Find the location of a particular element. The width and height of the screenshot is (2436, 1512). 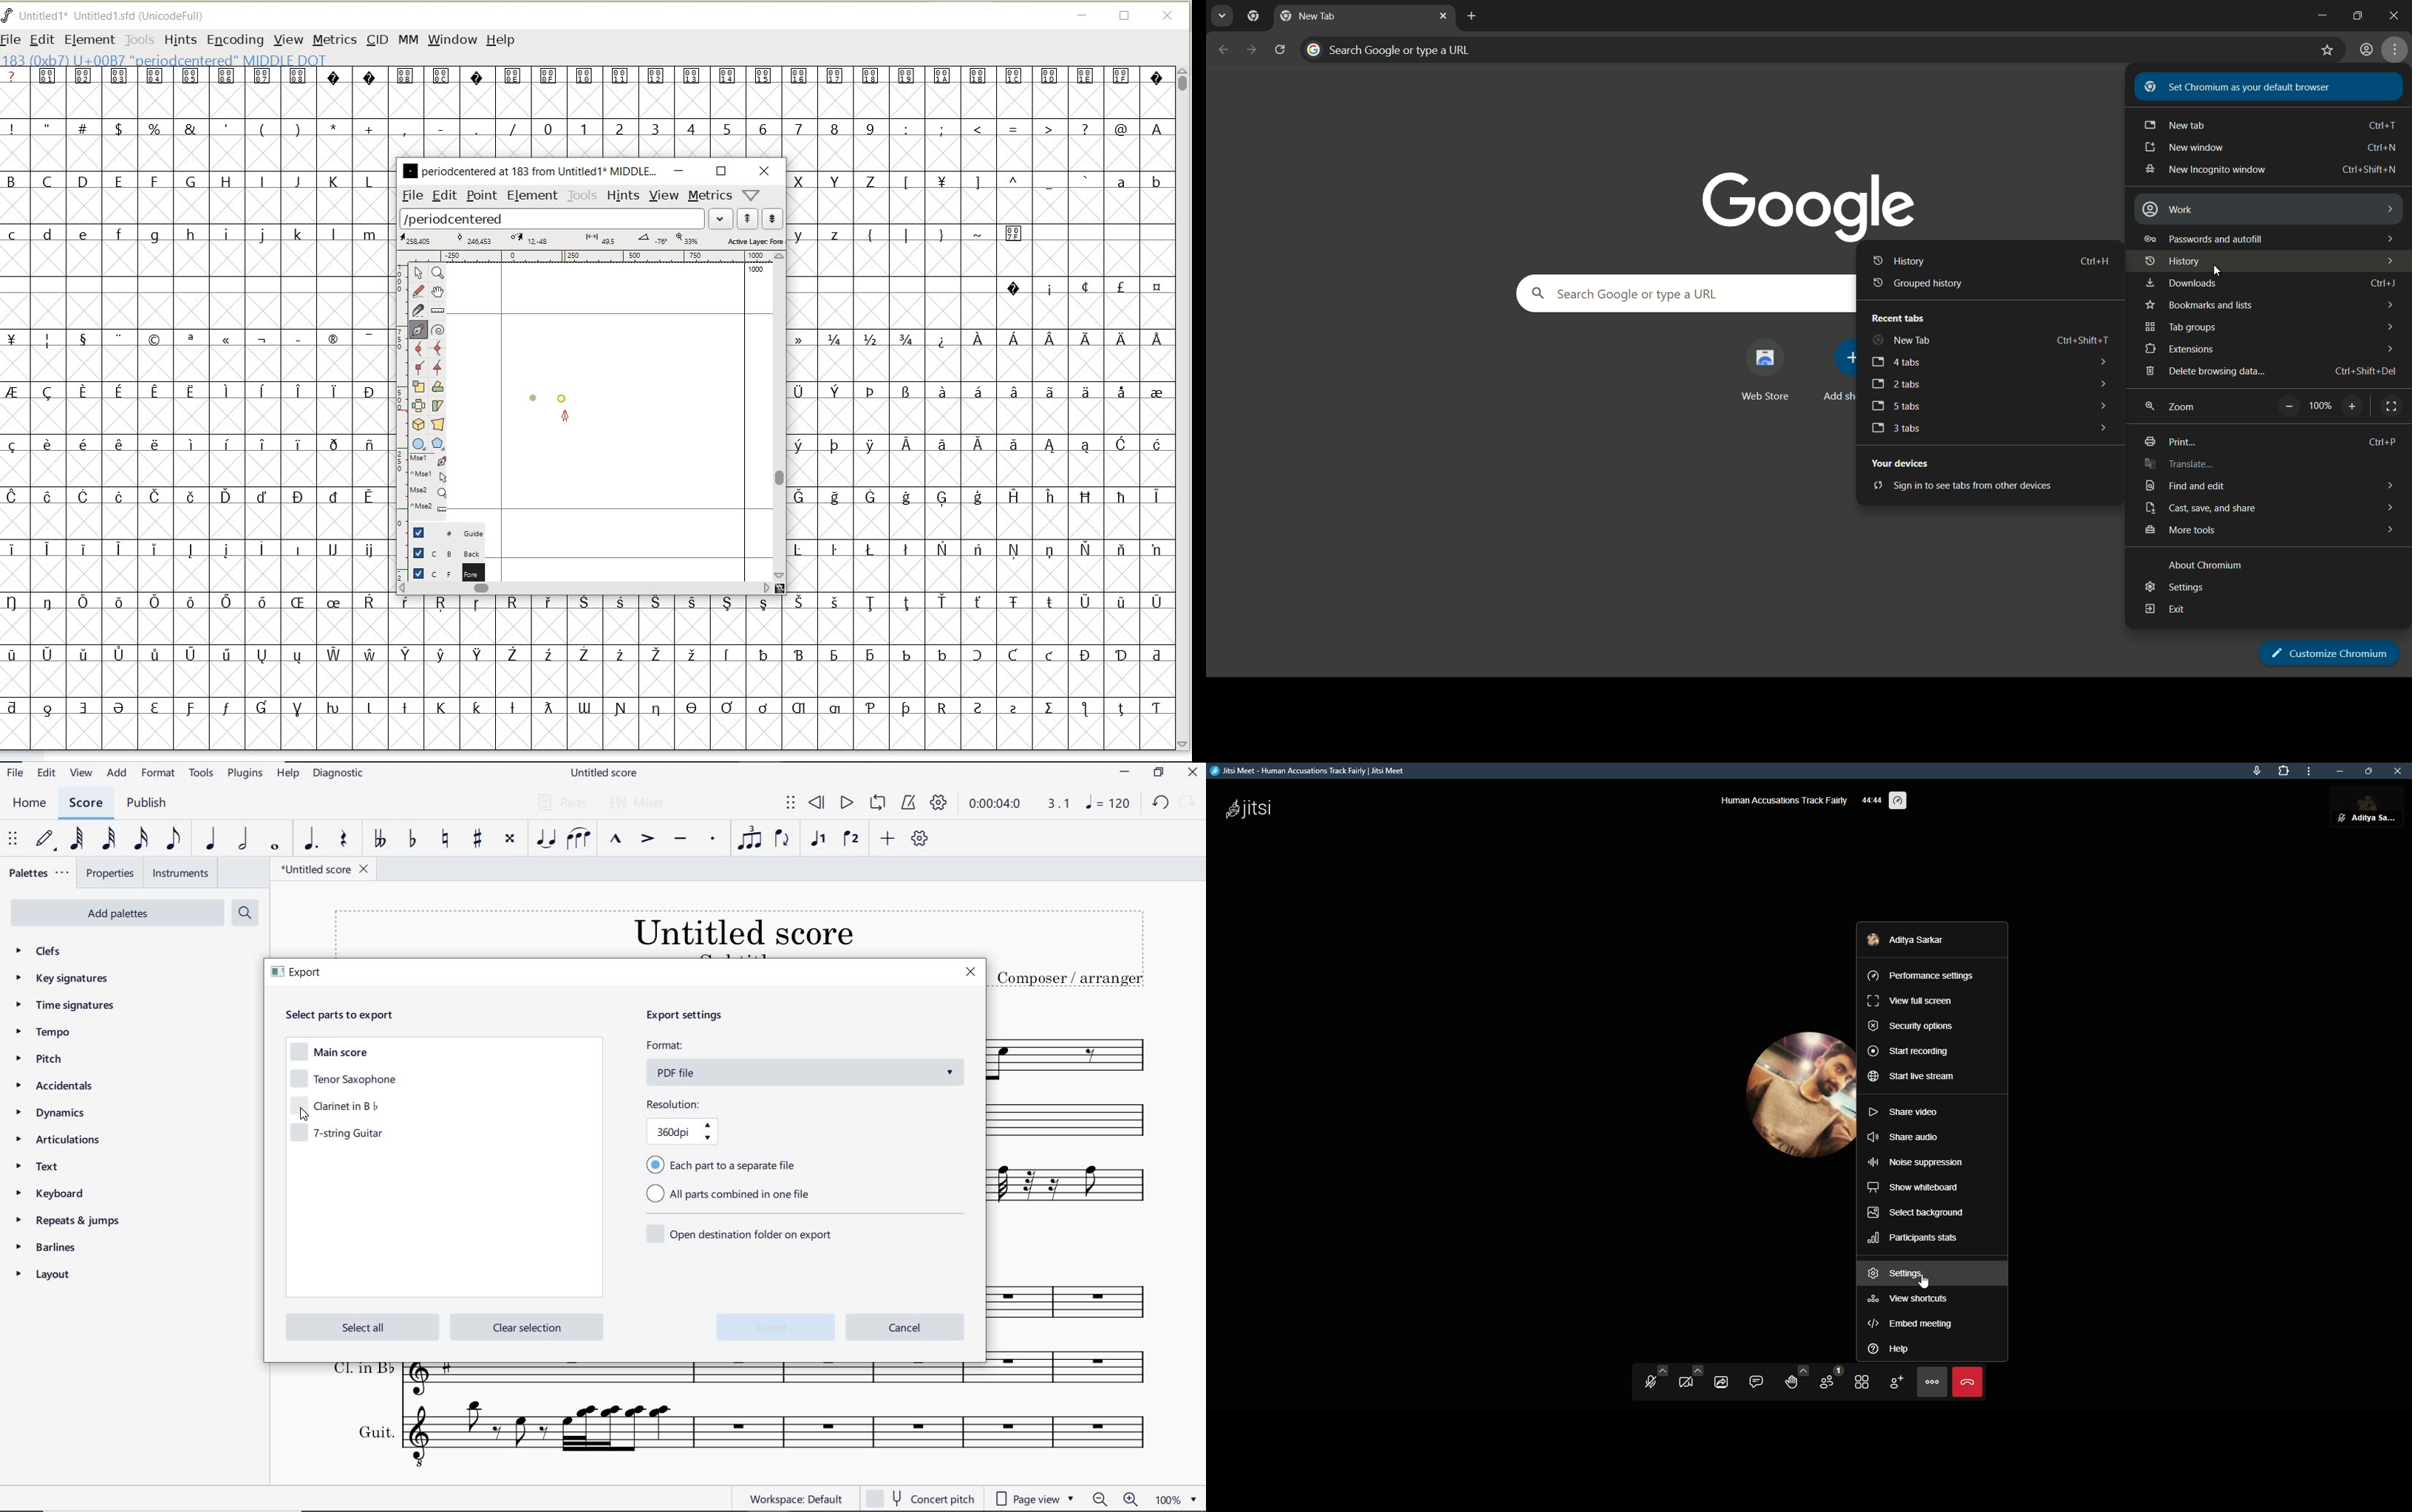

concert pitch is located at coordinates (922, 1499).